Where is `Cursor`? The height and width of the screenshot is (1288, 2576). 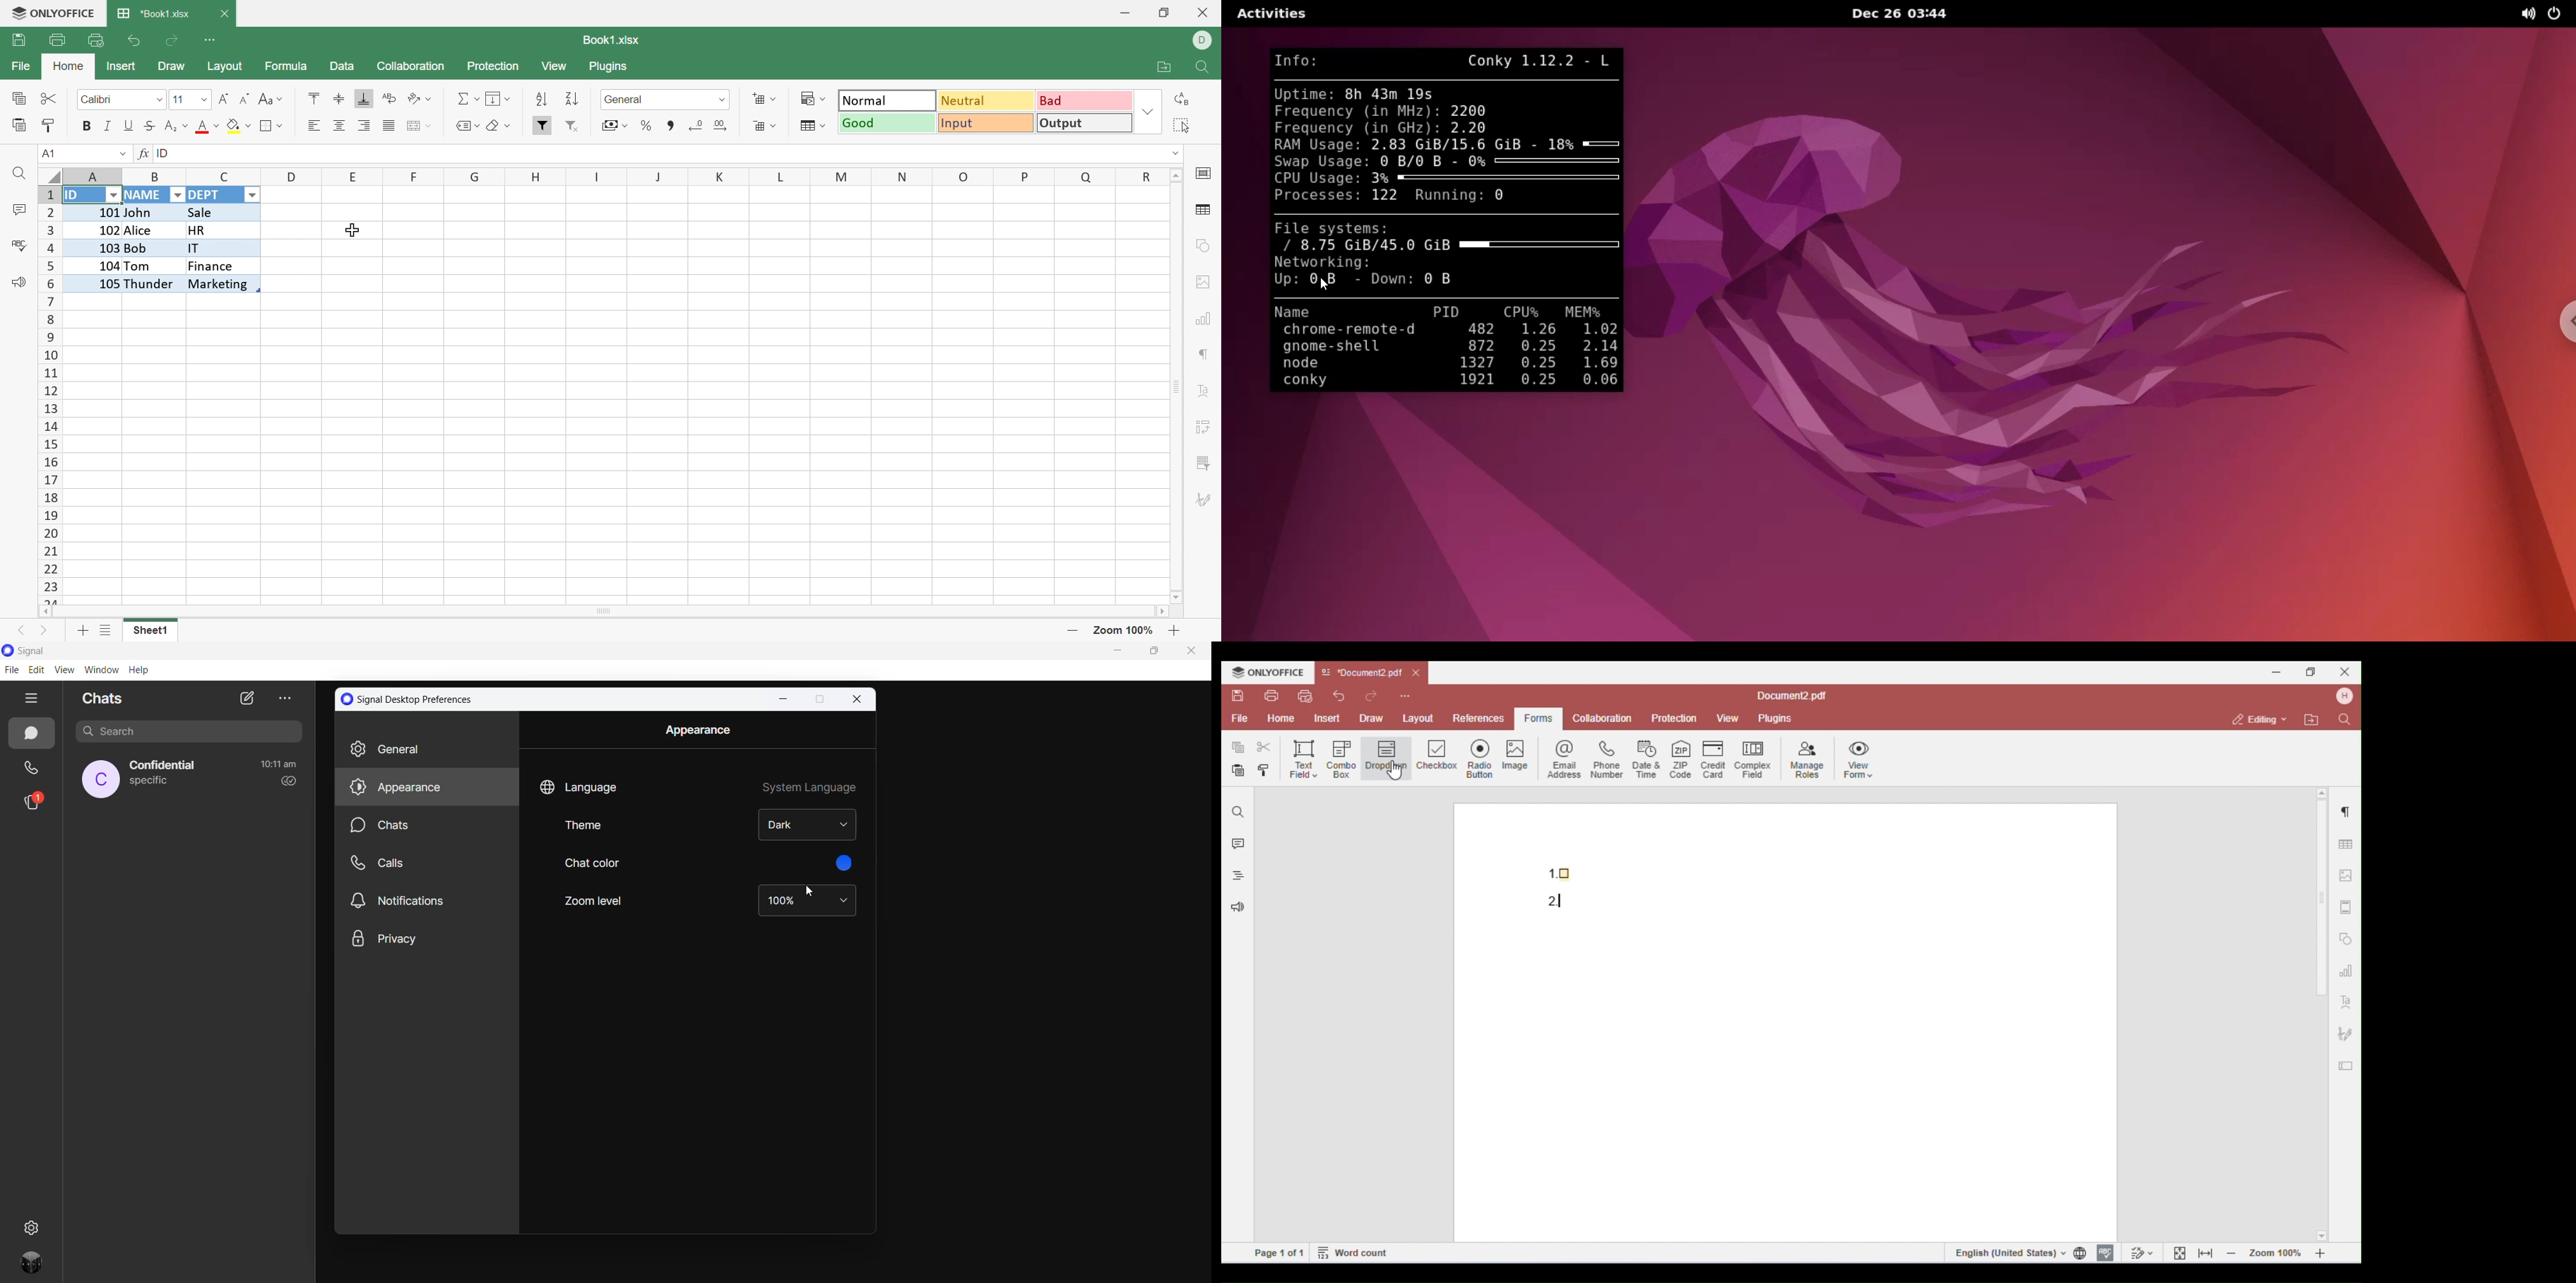
Cursor is located at coordinates (354, 228).